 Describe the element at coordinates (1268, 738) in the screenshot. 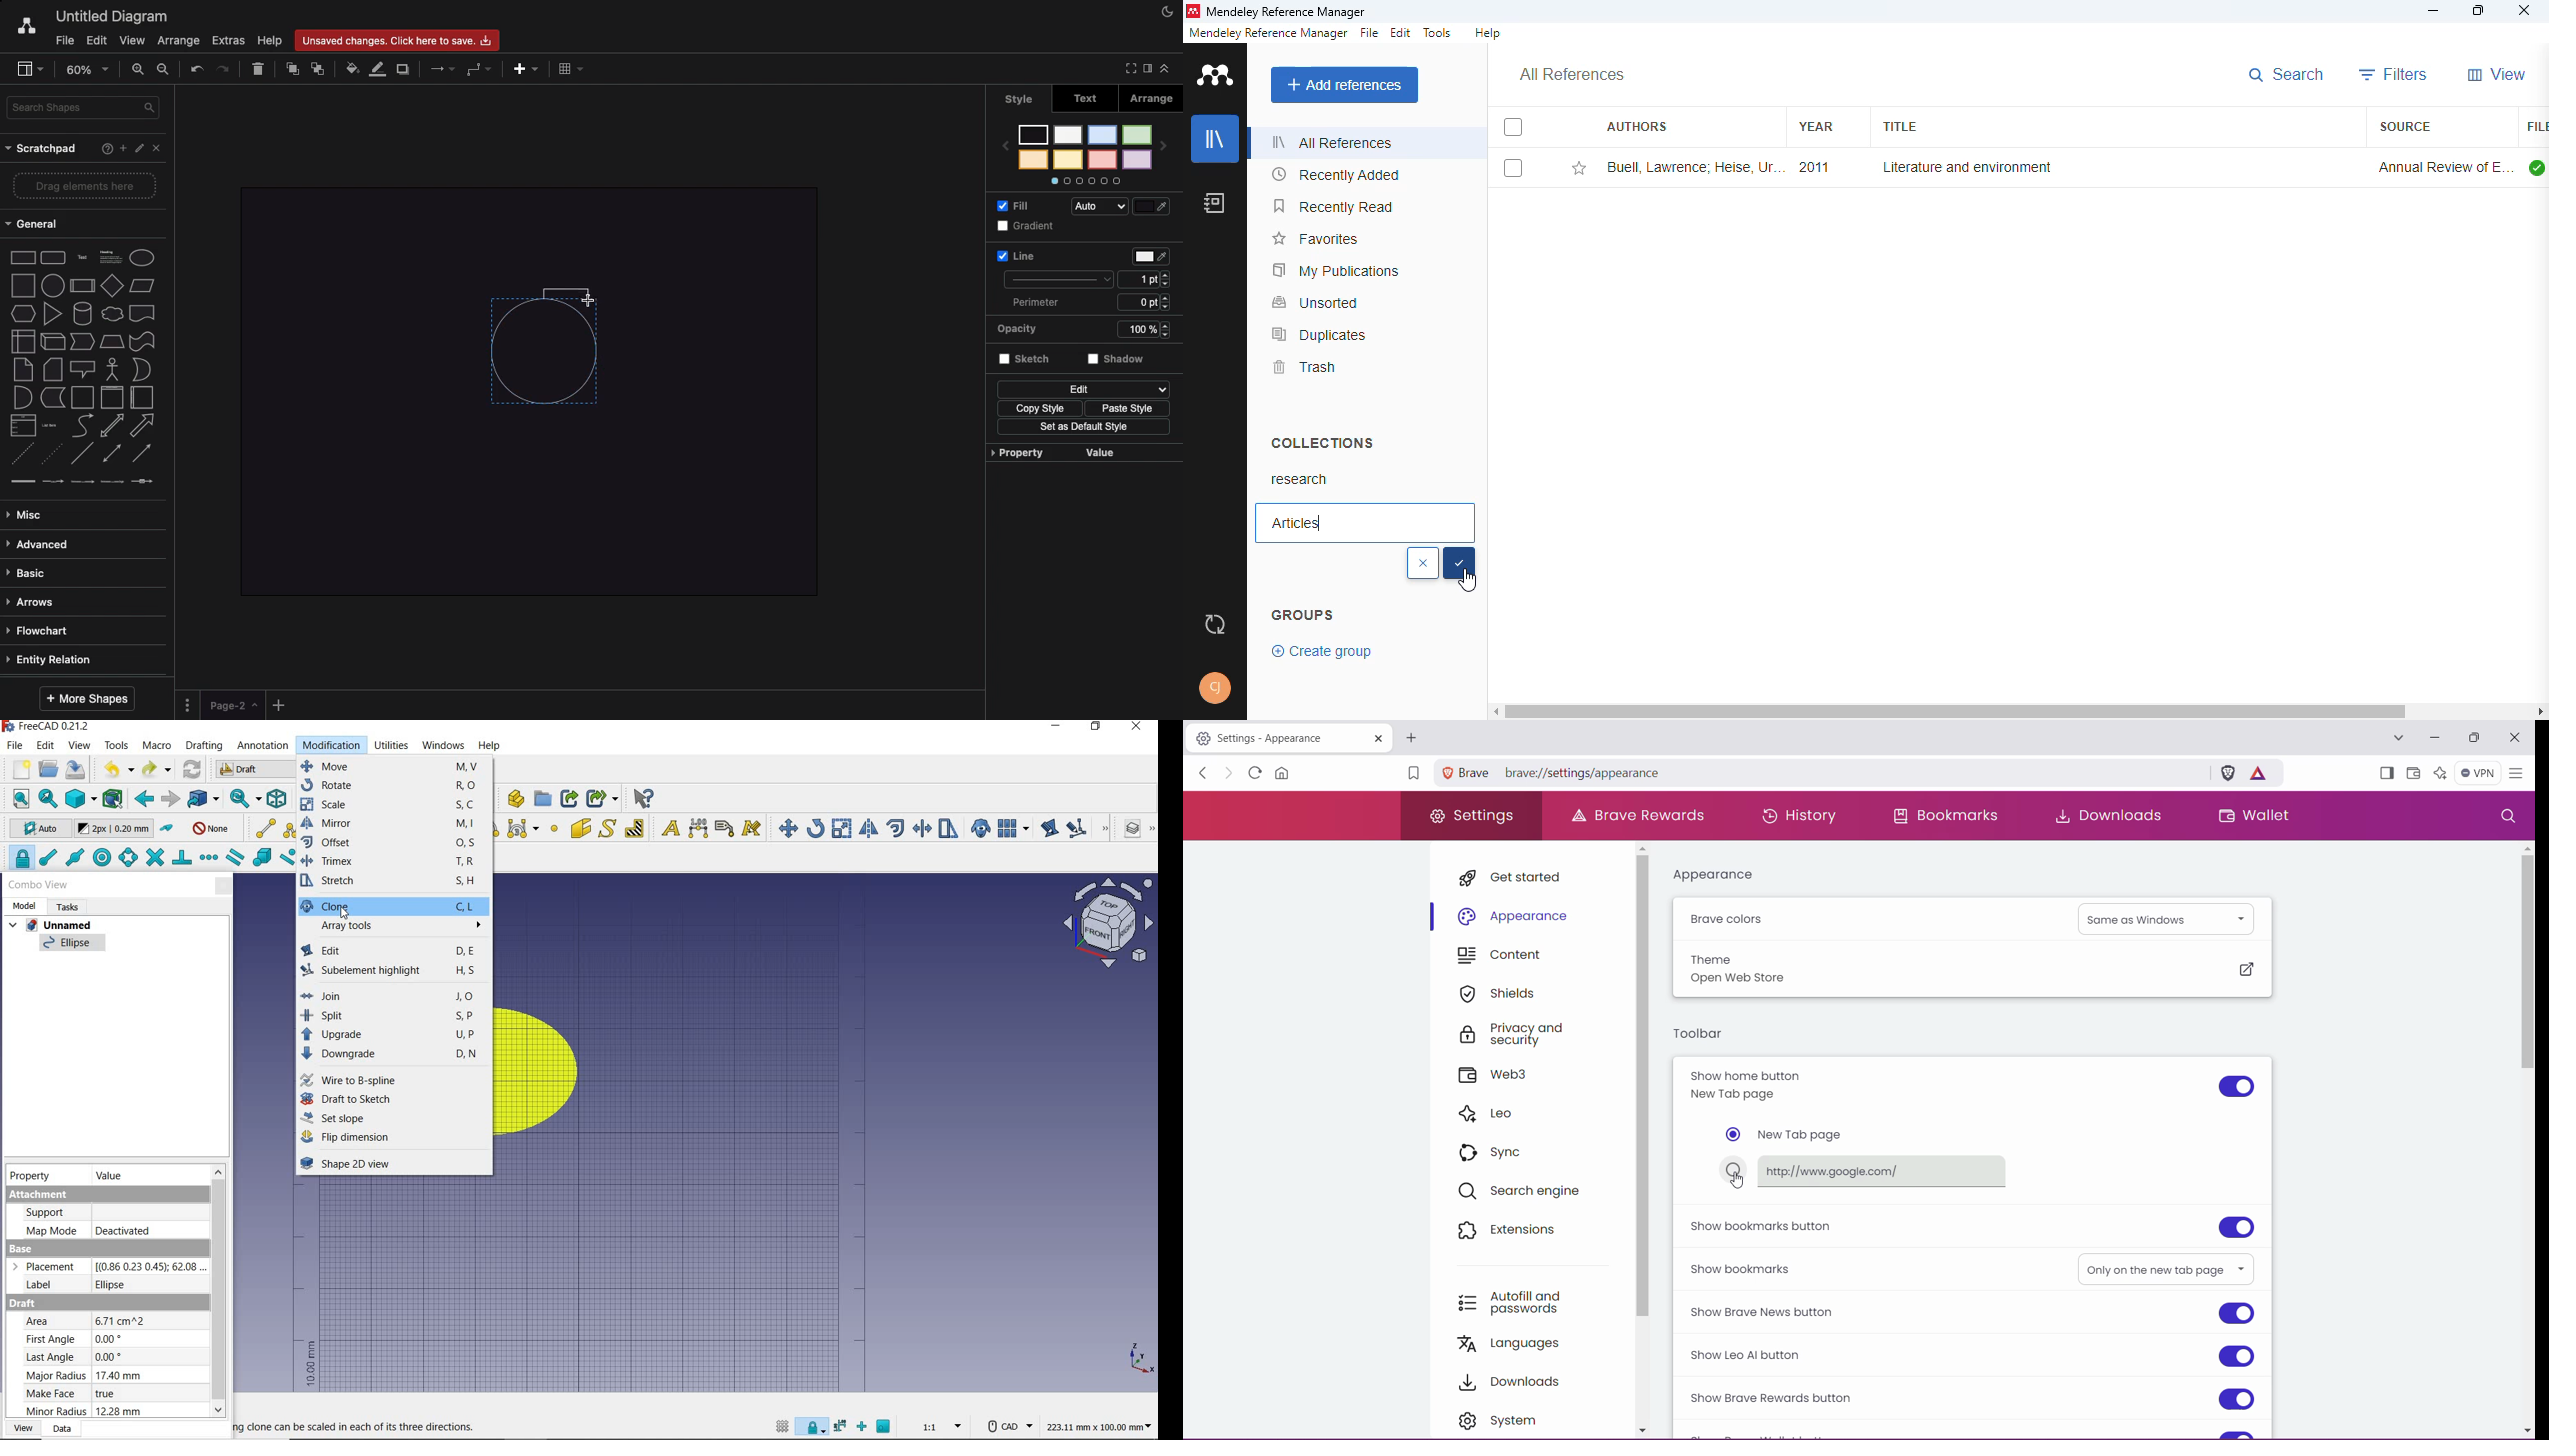

I see `Settings Tab` at that location.